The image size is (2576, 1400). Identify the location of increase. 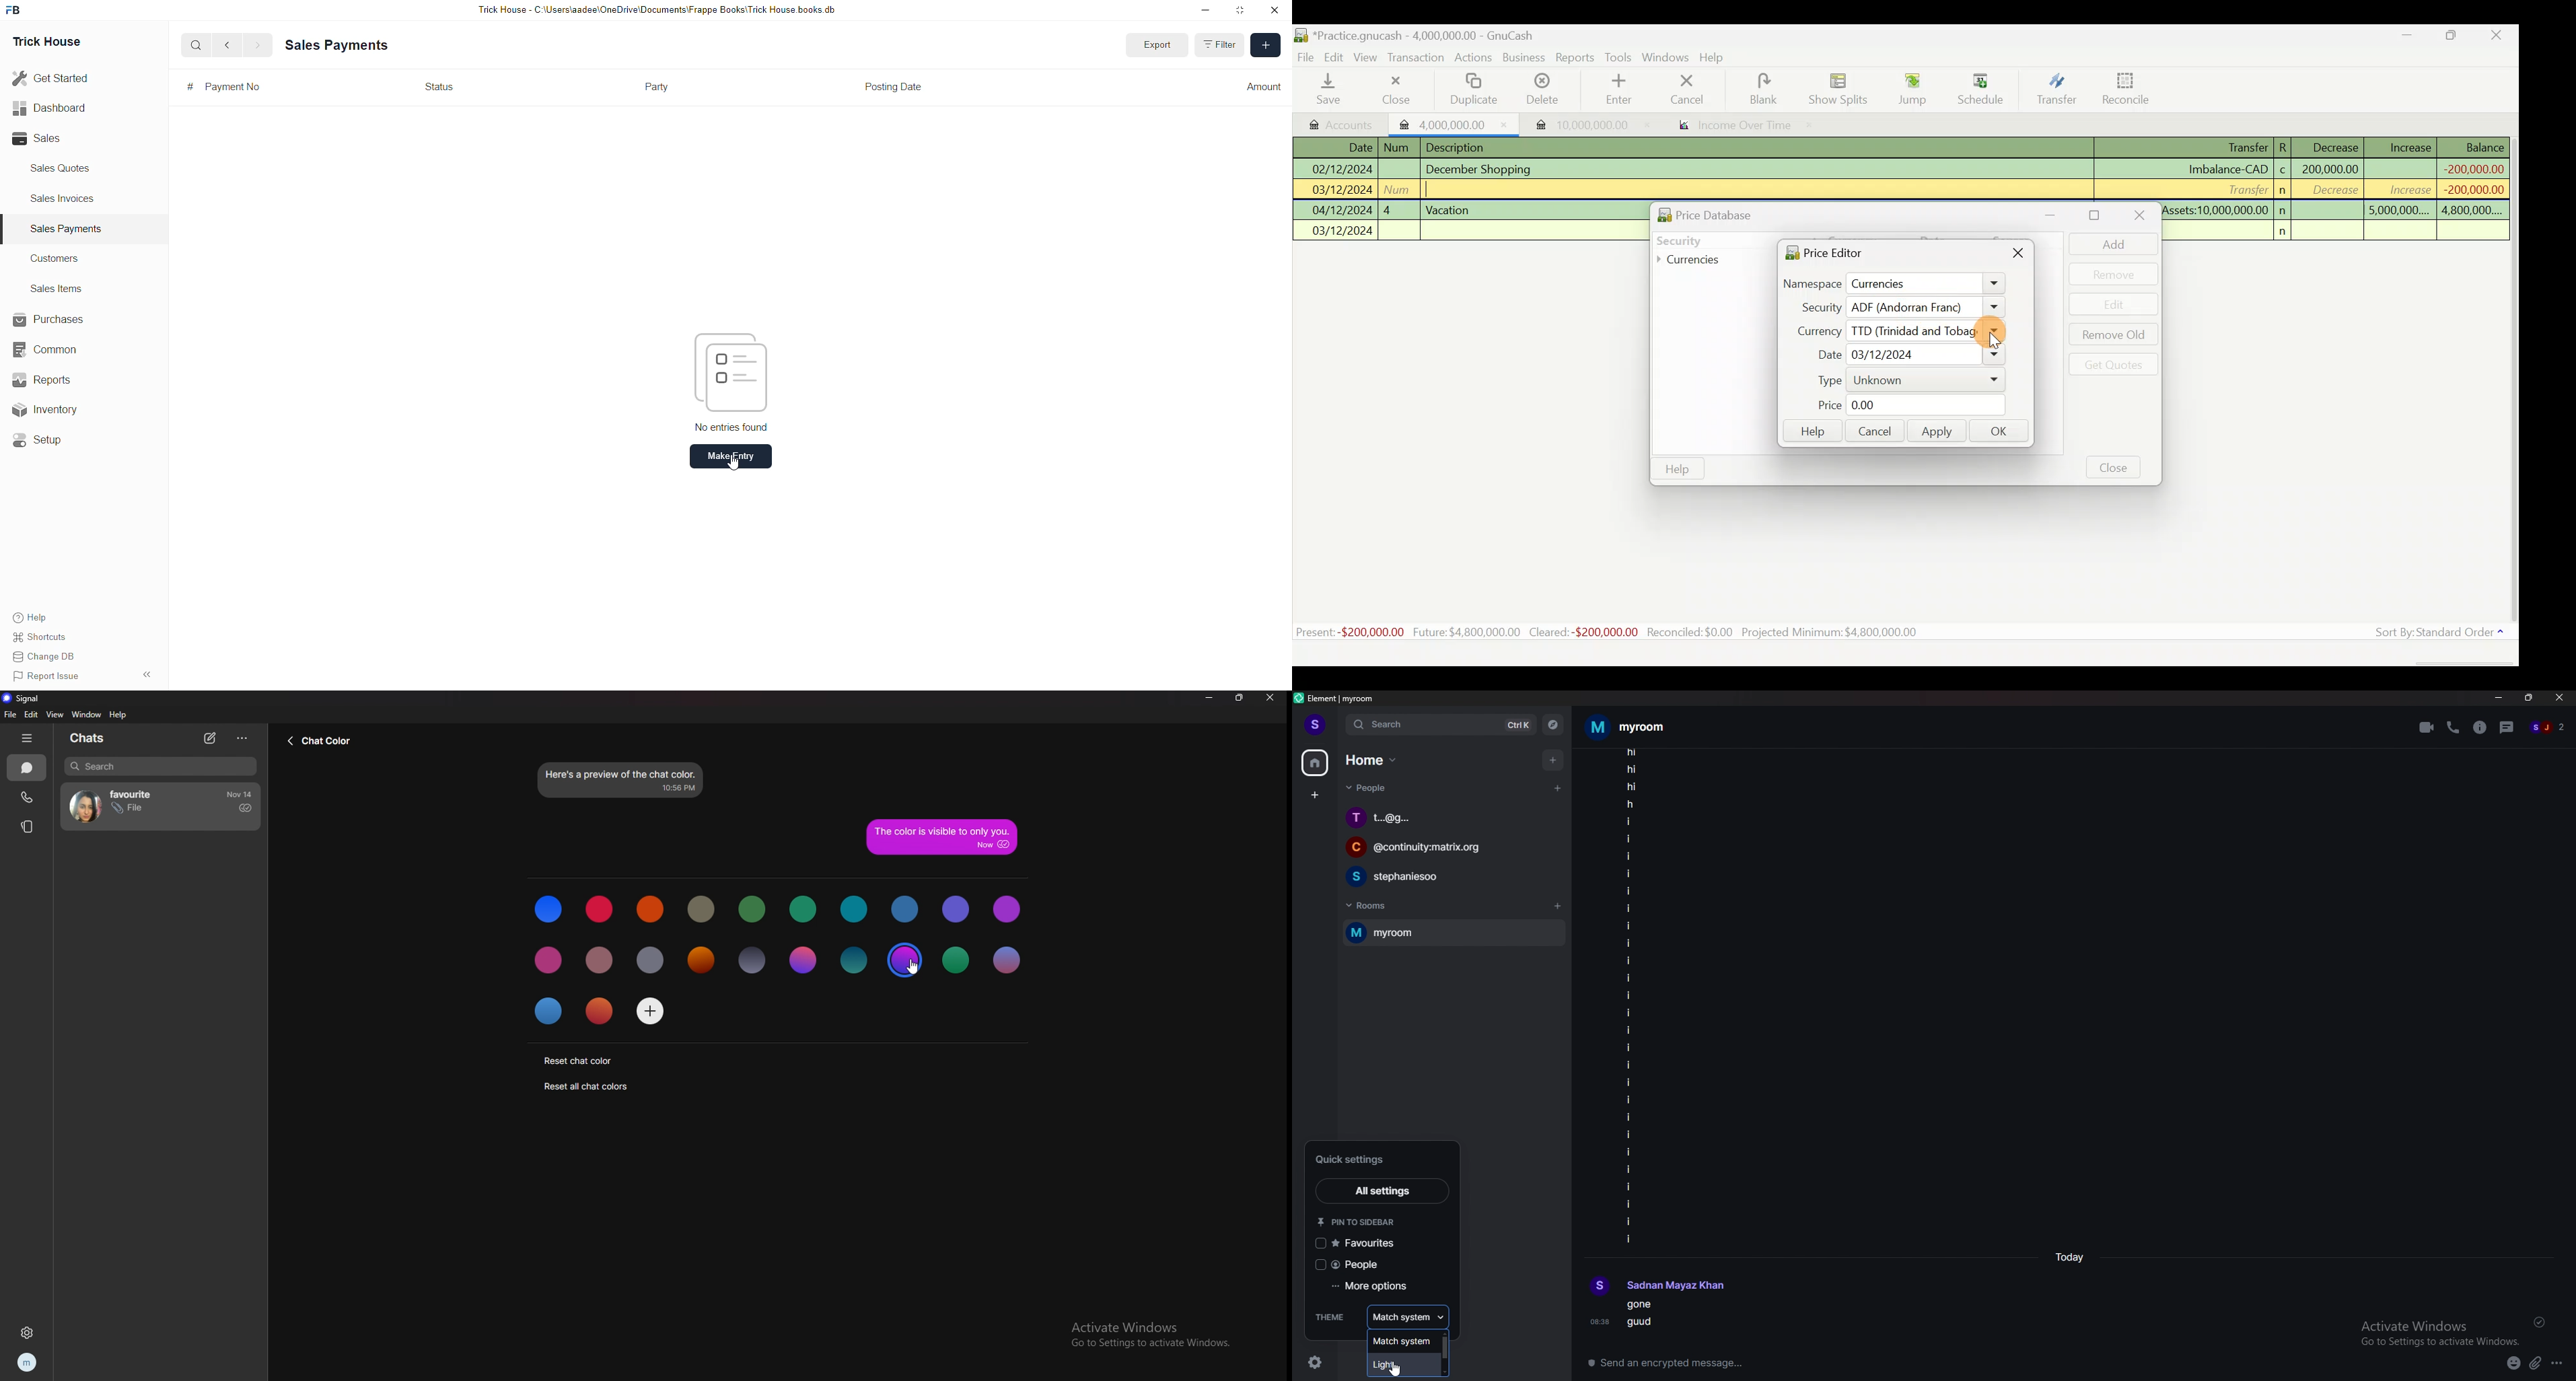
(2402, 189).